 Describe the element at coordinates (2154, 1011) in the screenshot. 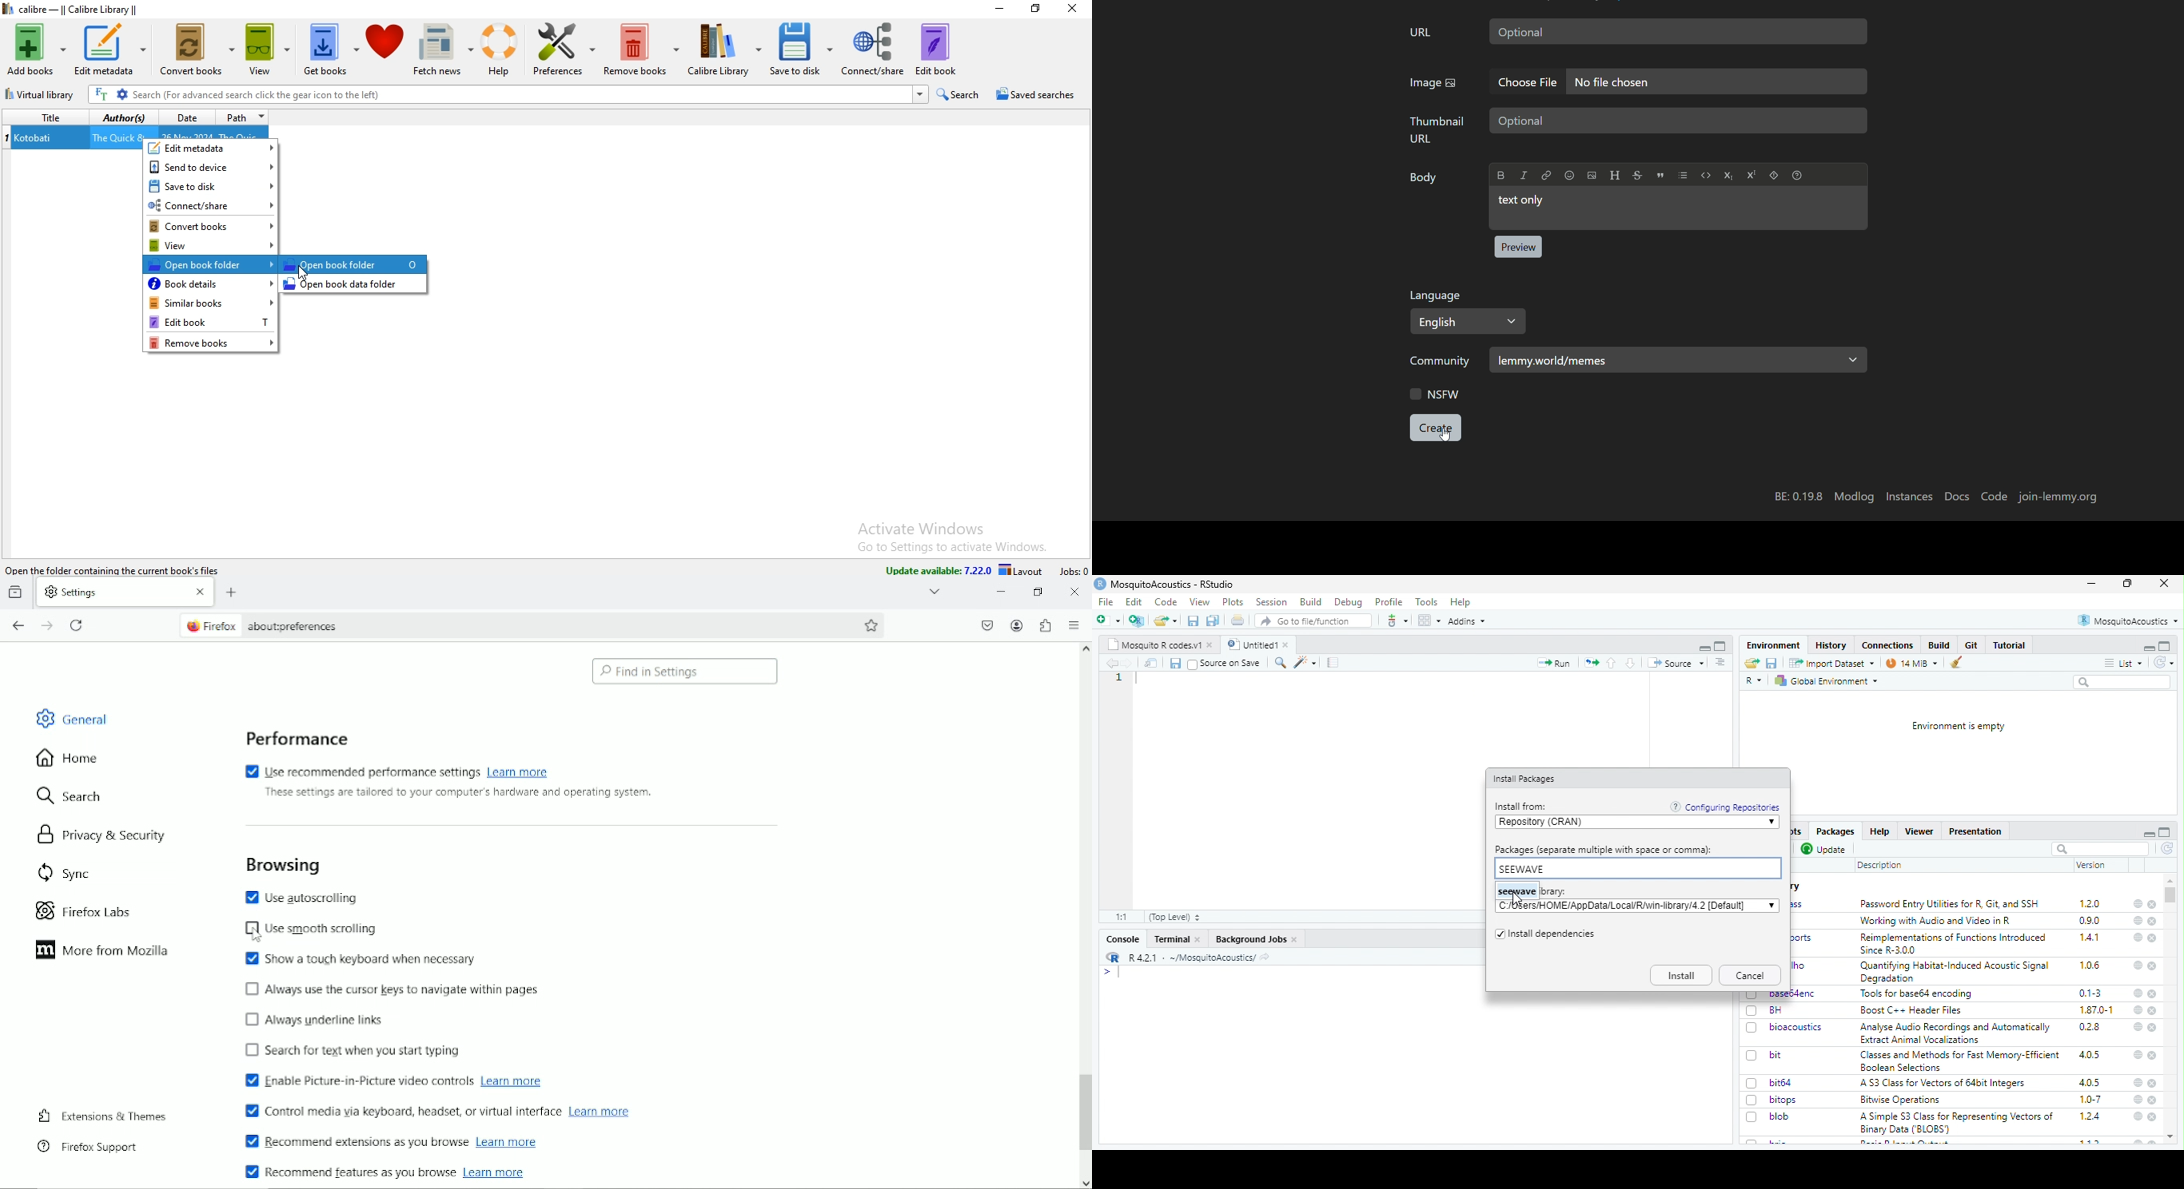

I see `close` at that location.